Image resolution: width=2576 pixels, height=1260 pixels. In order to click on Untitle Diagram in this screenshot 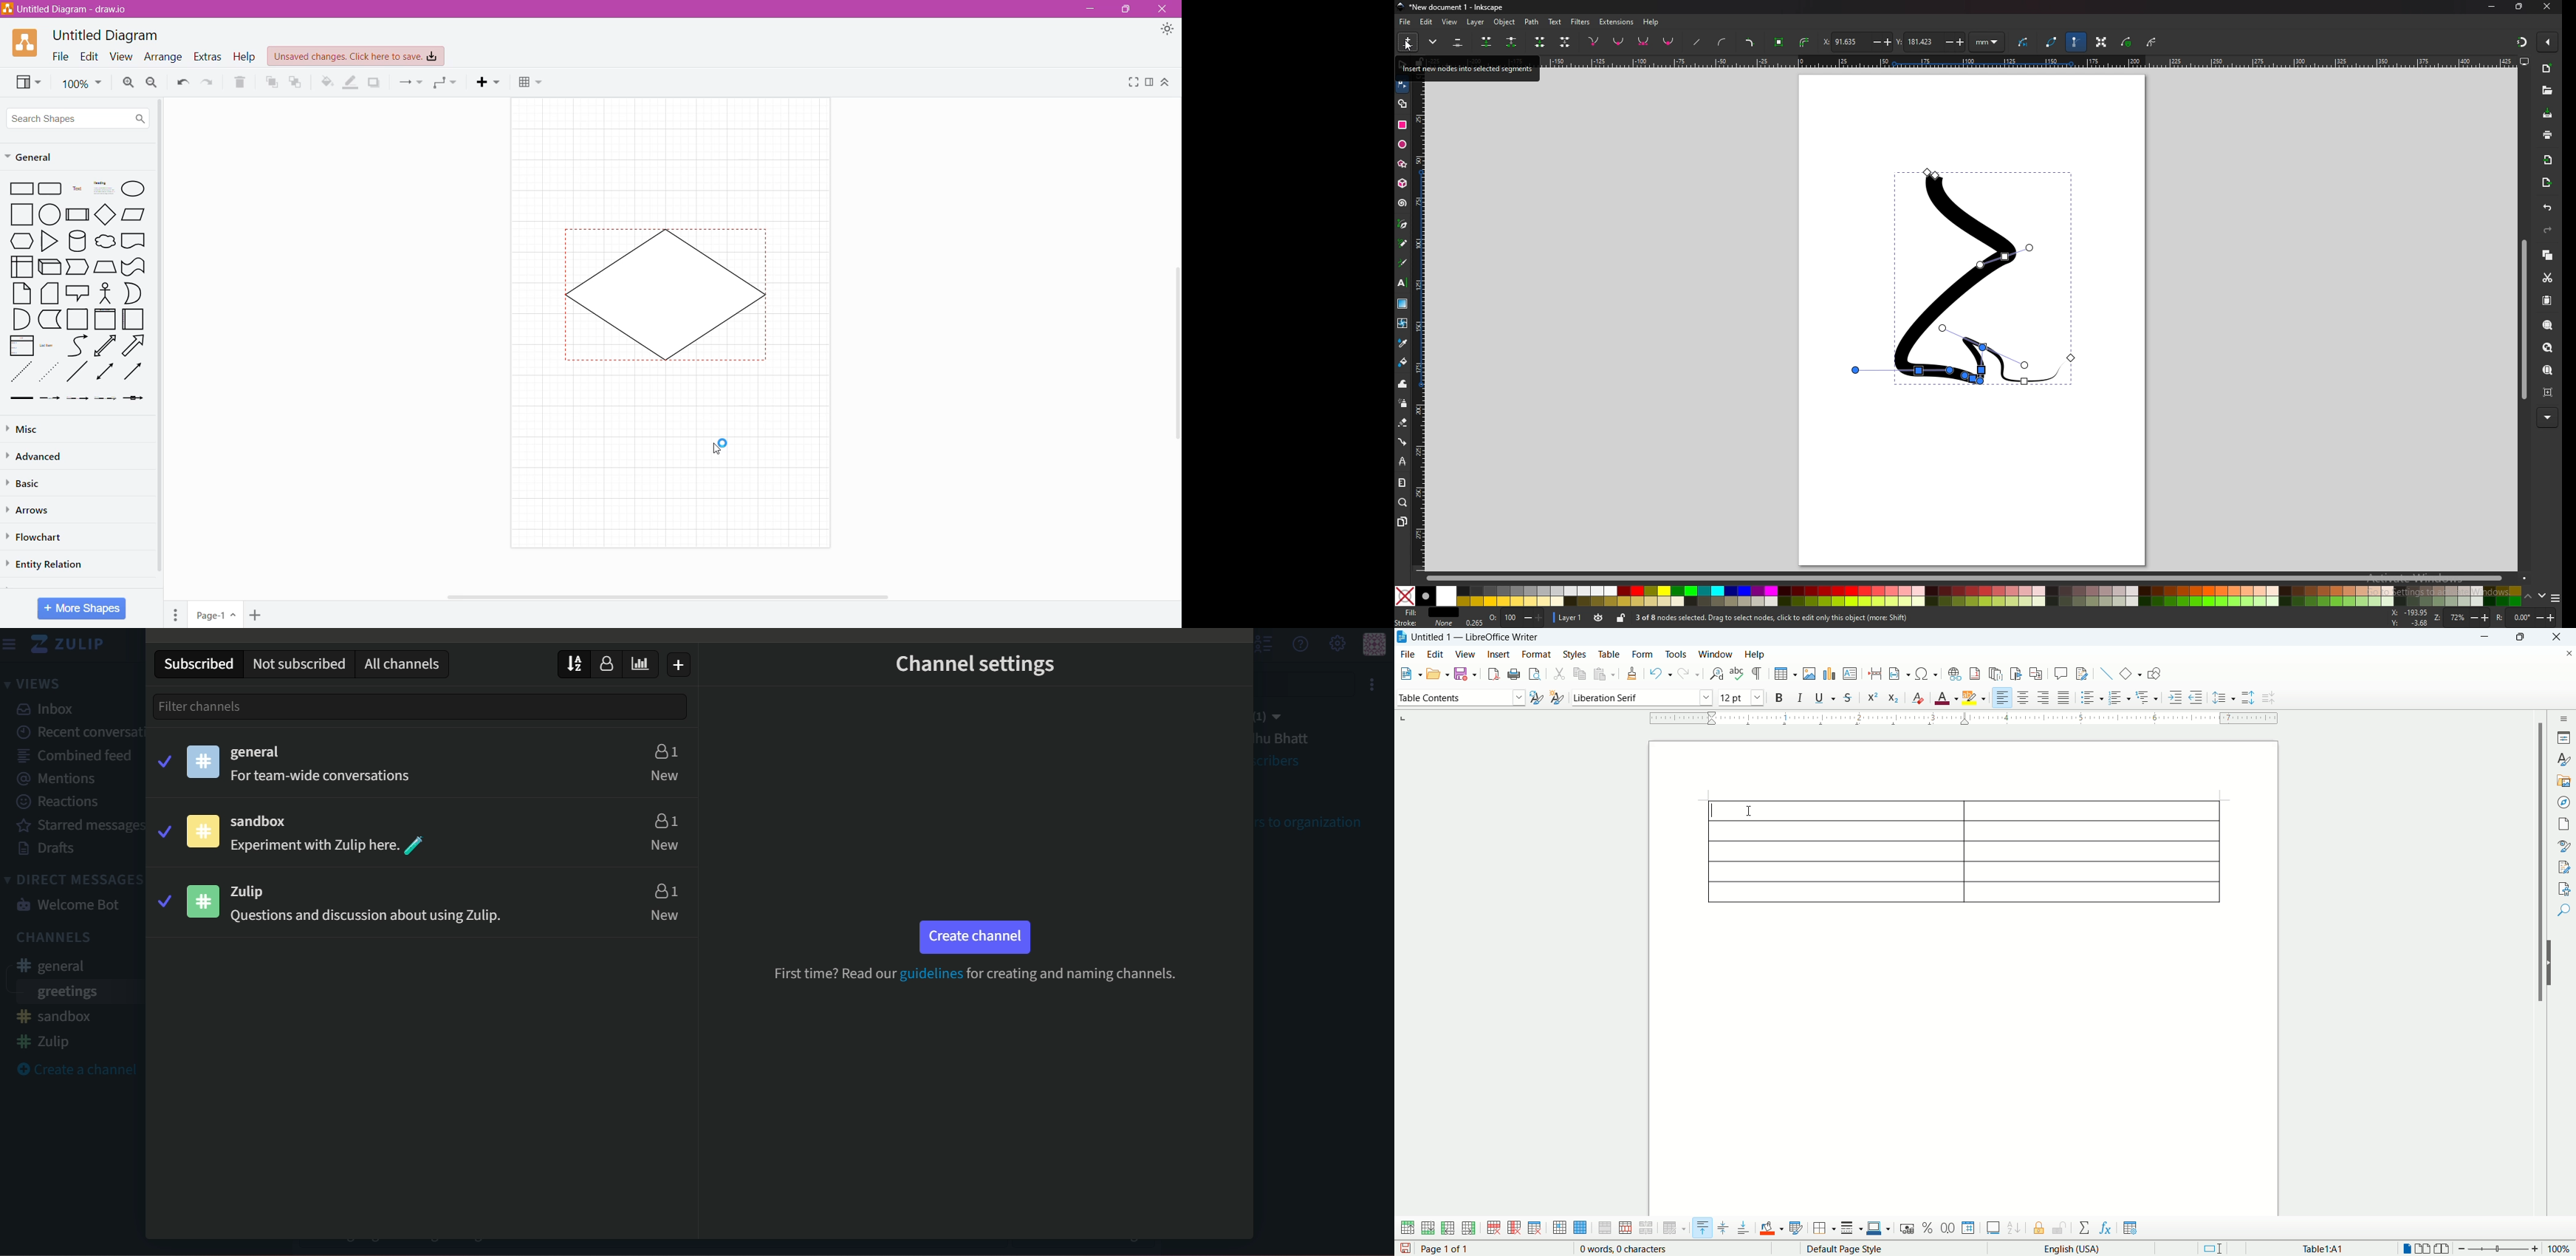, I will do `click(108, 36)`.